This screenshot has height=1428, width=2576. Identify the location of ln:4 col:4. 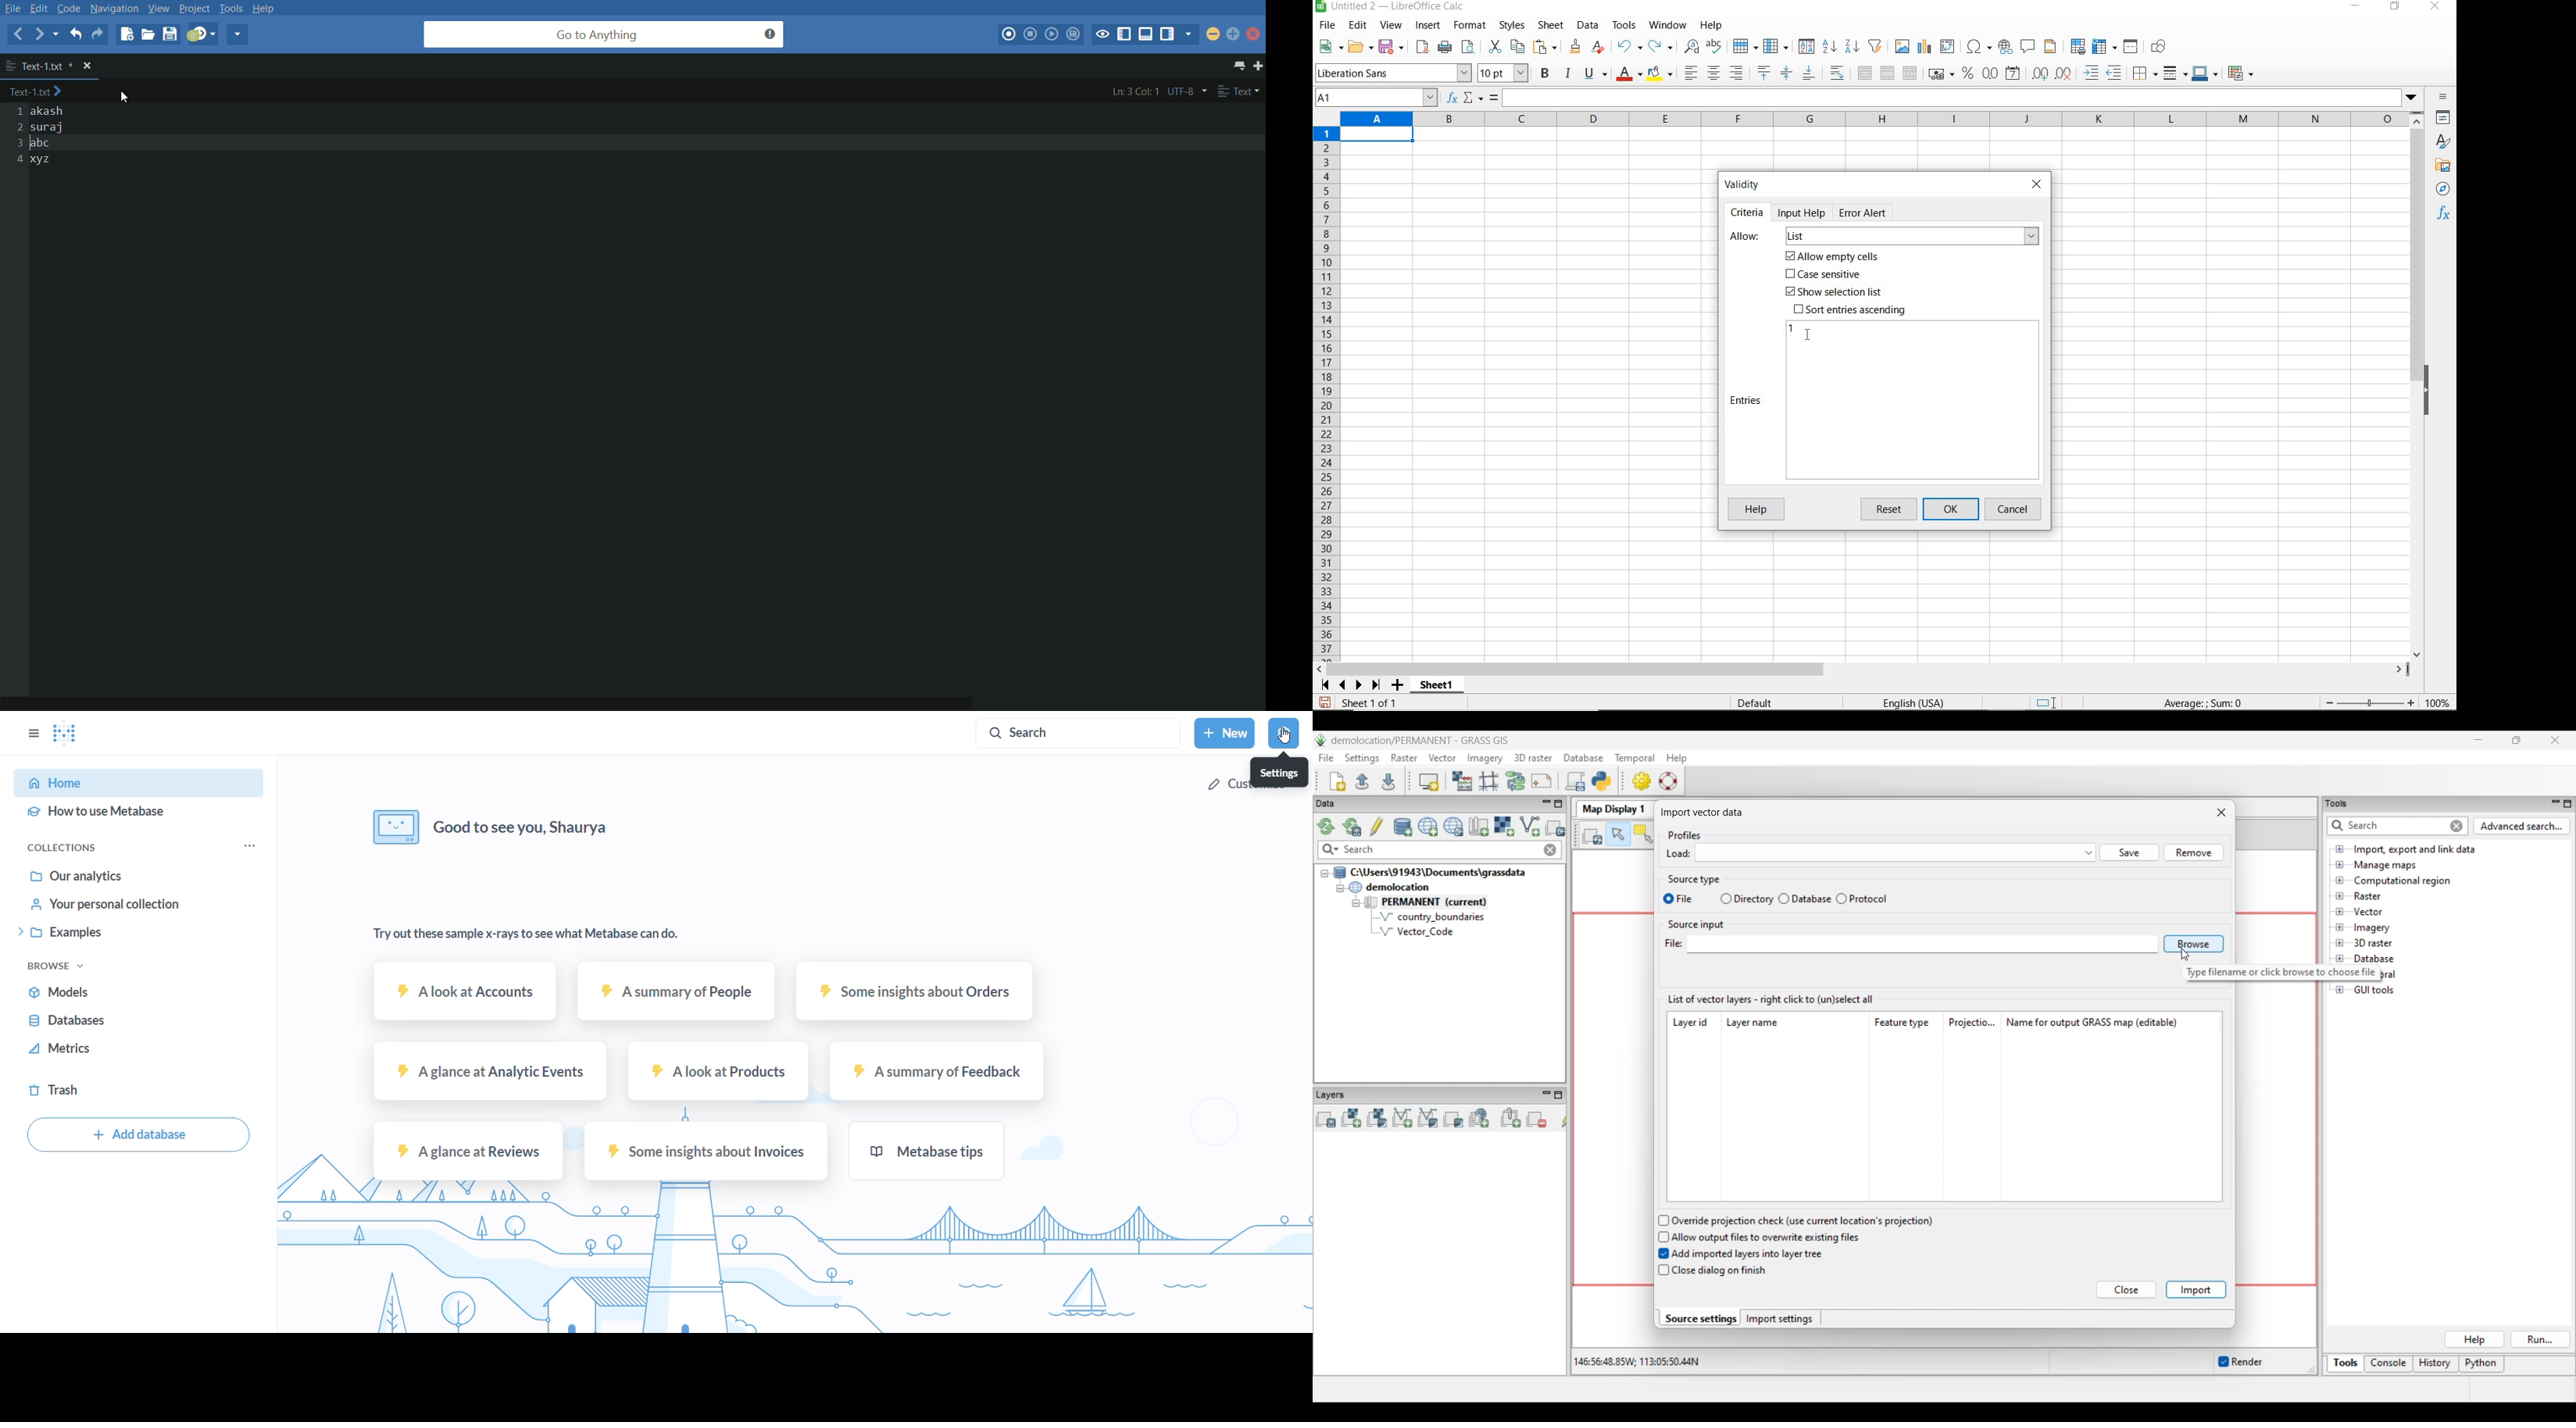
(1136, 92).